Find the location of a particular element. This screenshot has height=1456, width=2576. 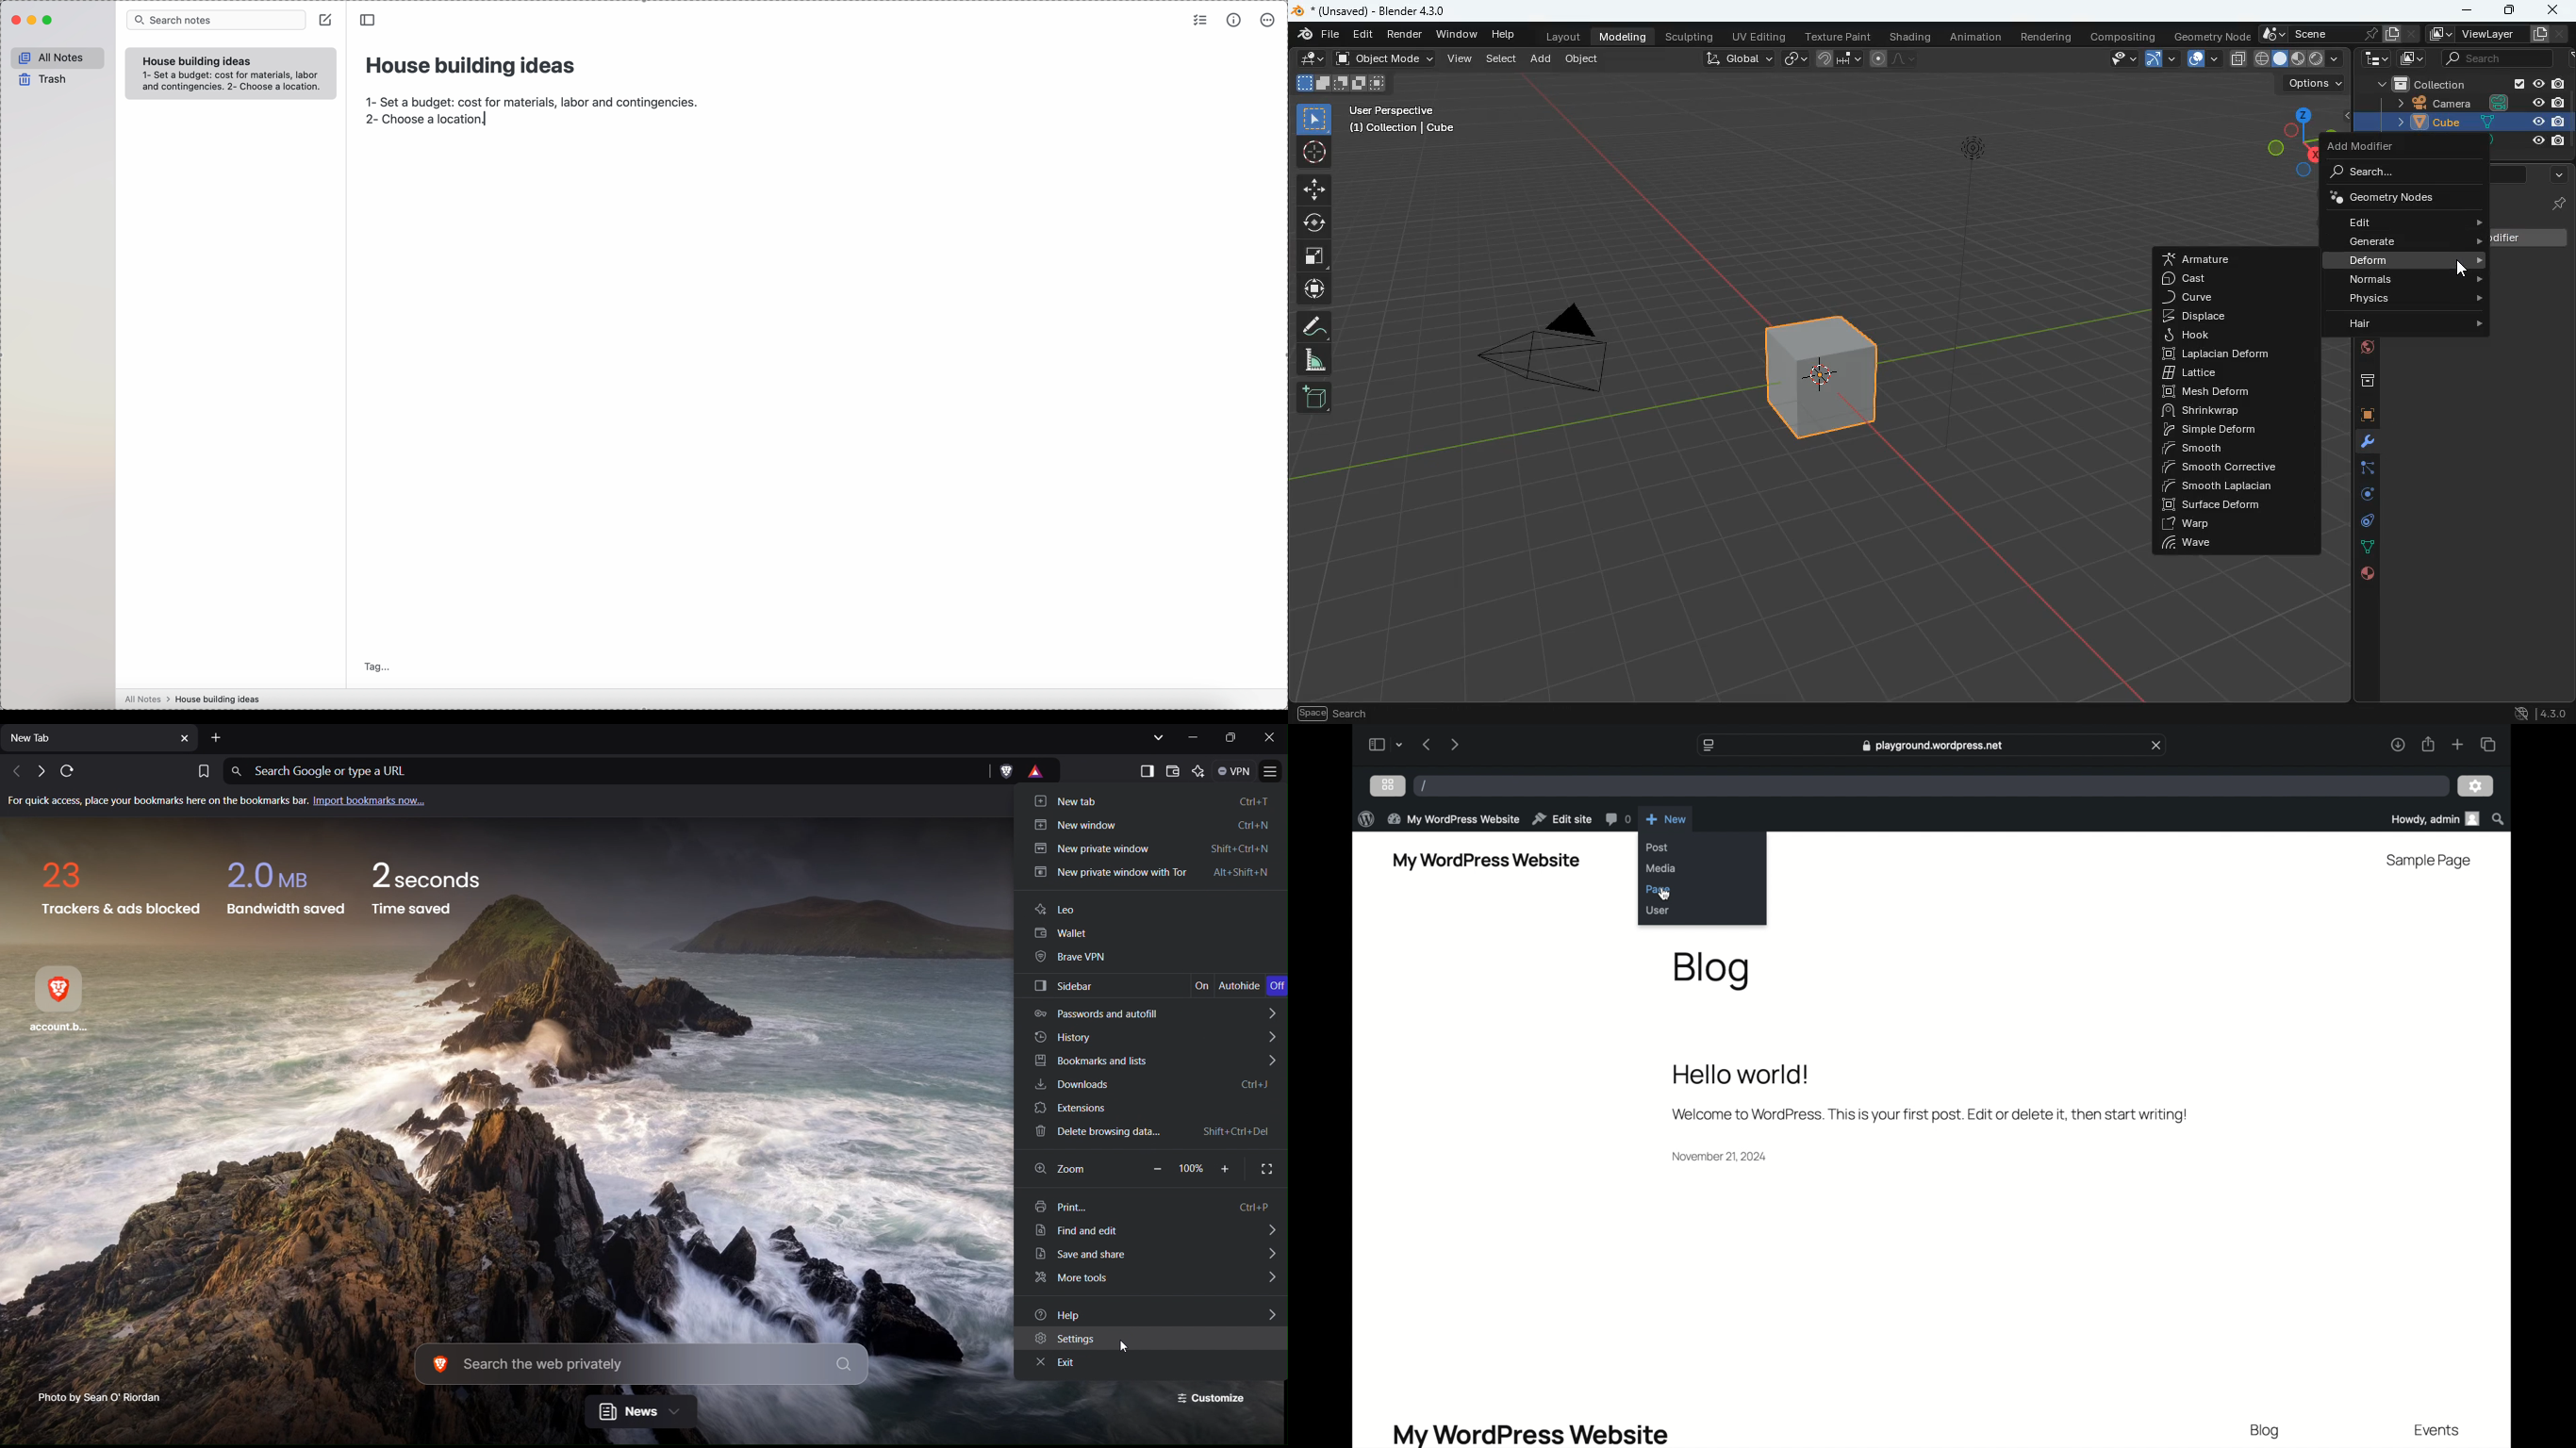

choose a location is located at coordinates (430, 121).